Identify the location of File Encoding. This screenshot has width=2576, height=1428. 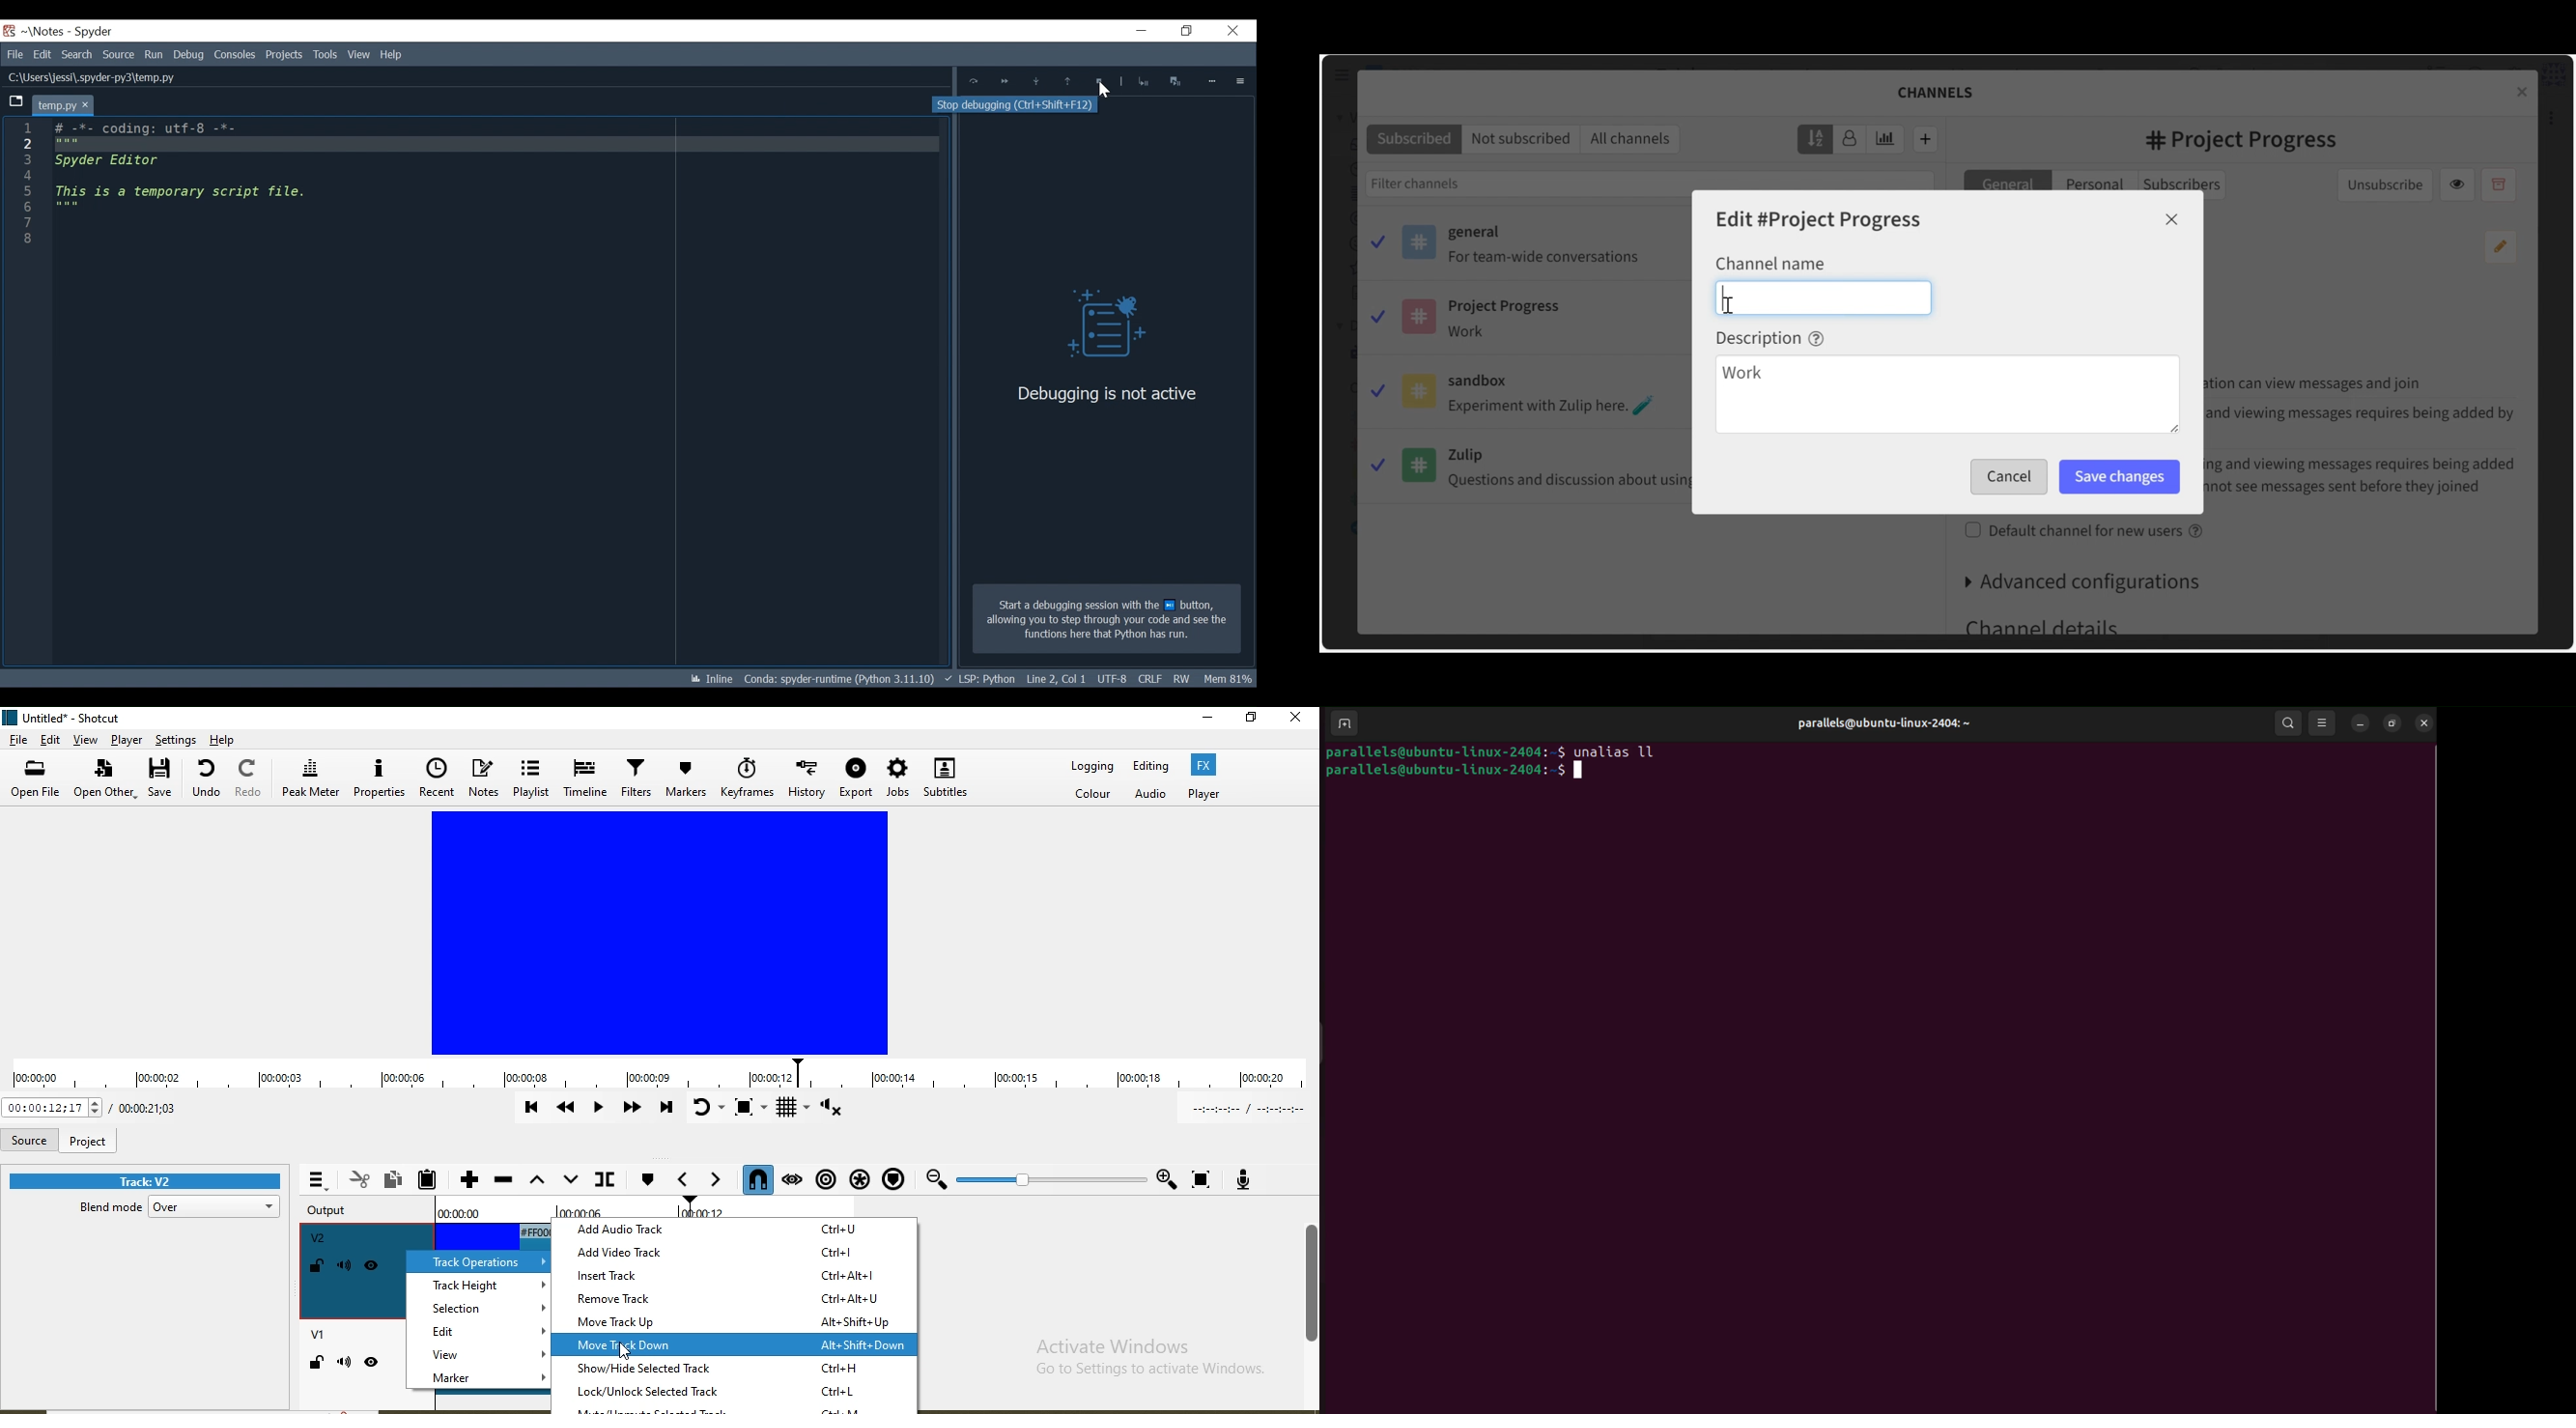
(1150, 680).